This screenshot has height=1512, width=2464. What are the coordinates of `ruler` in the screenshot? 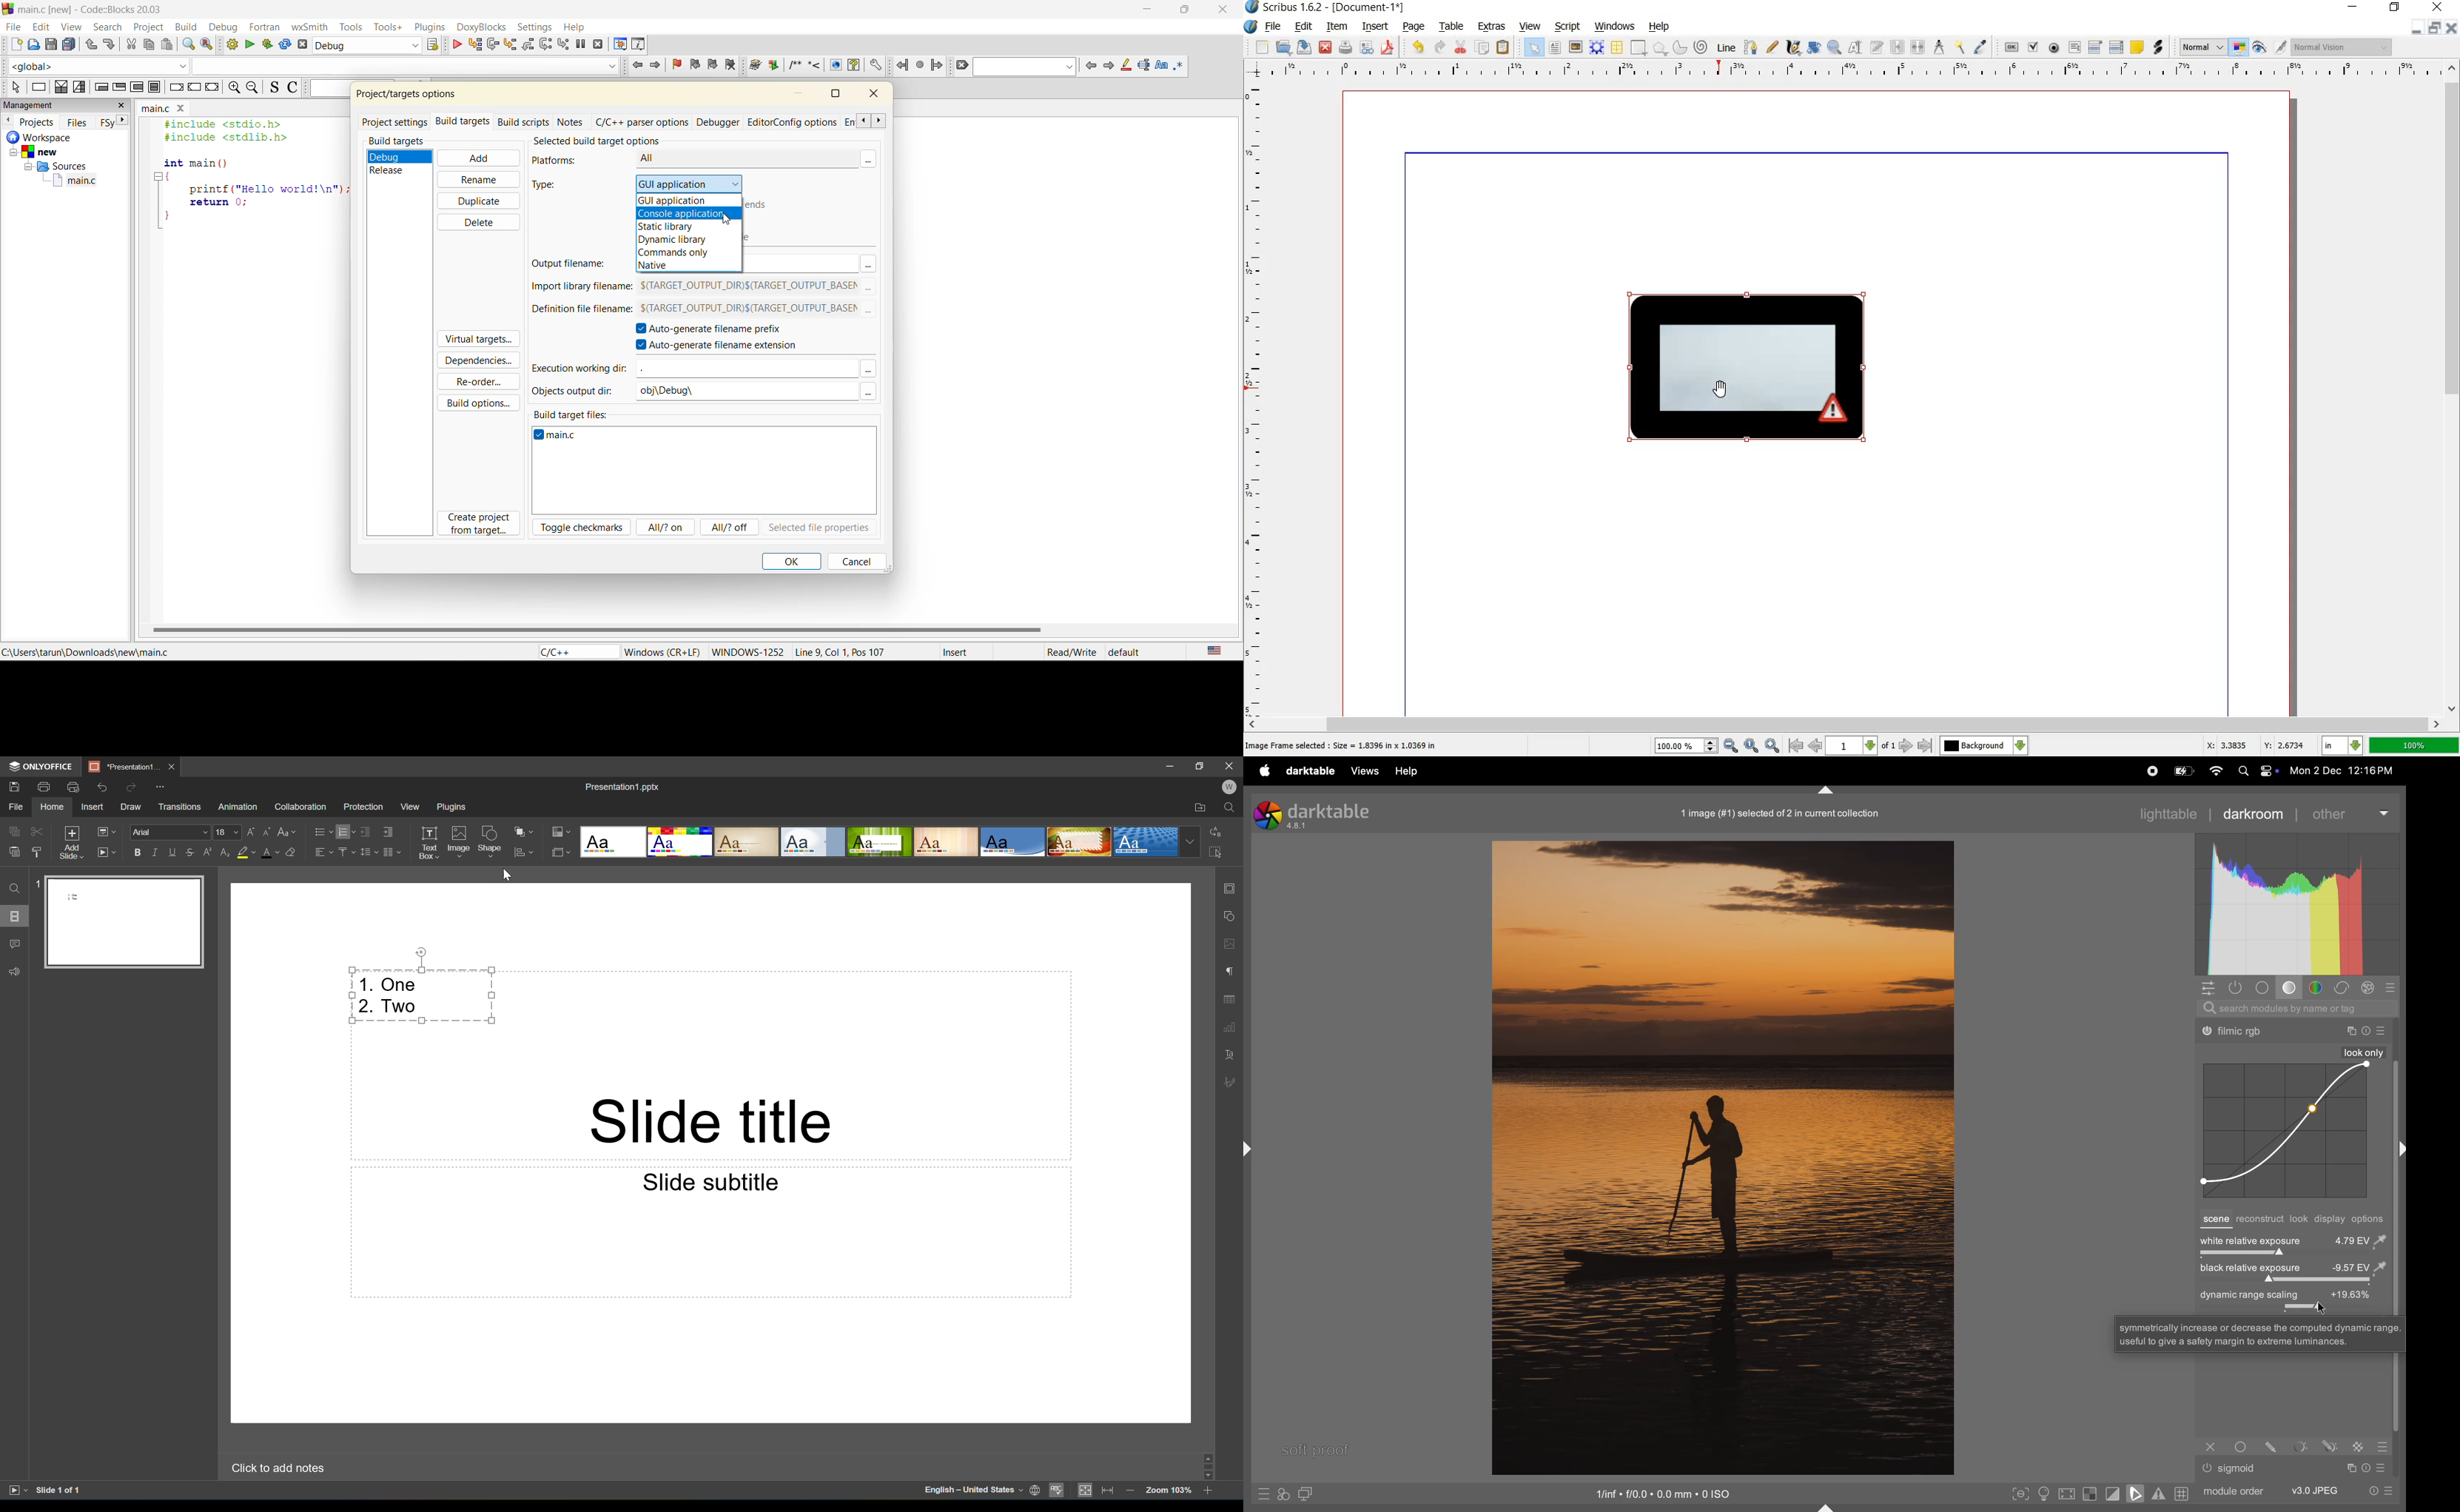 It's located at (1853, 70).